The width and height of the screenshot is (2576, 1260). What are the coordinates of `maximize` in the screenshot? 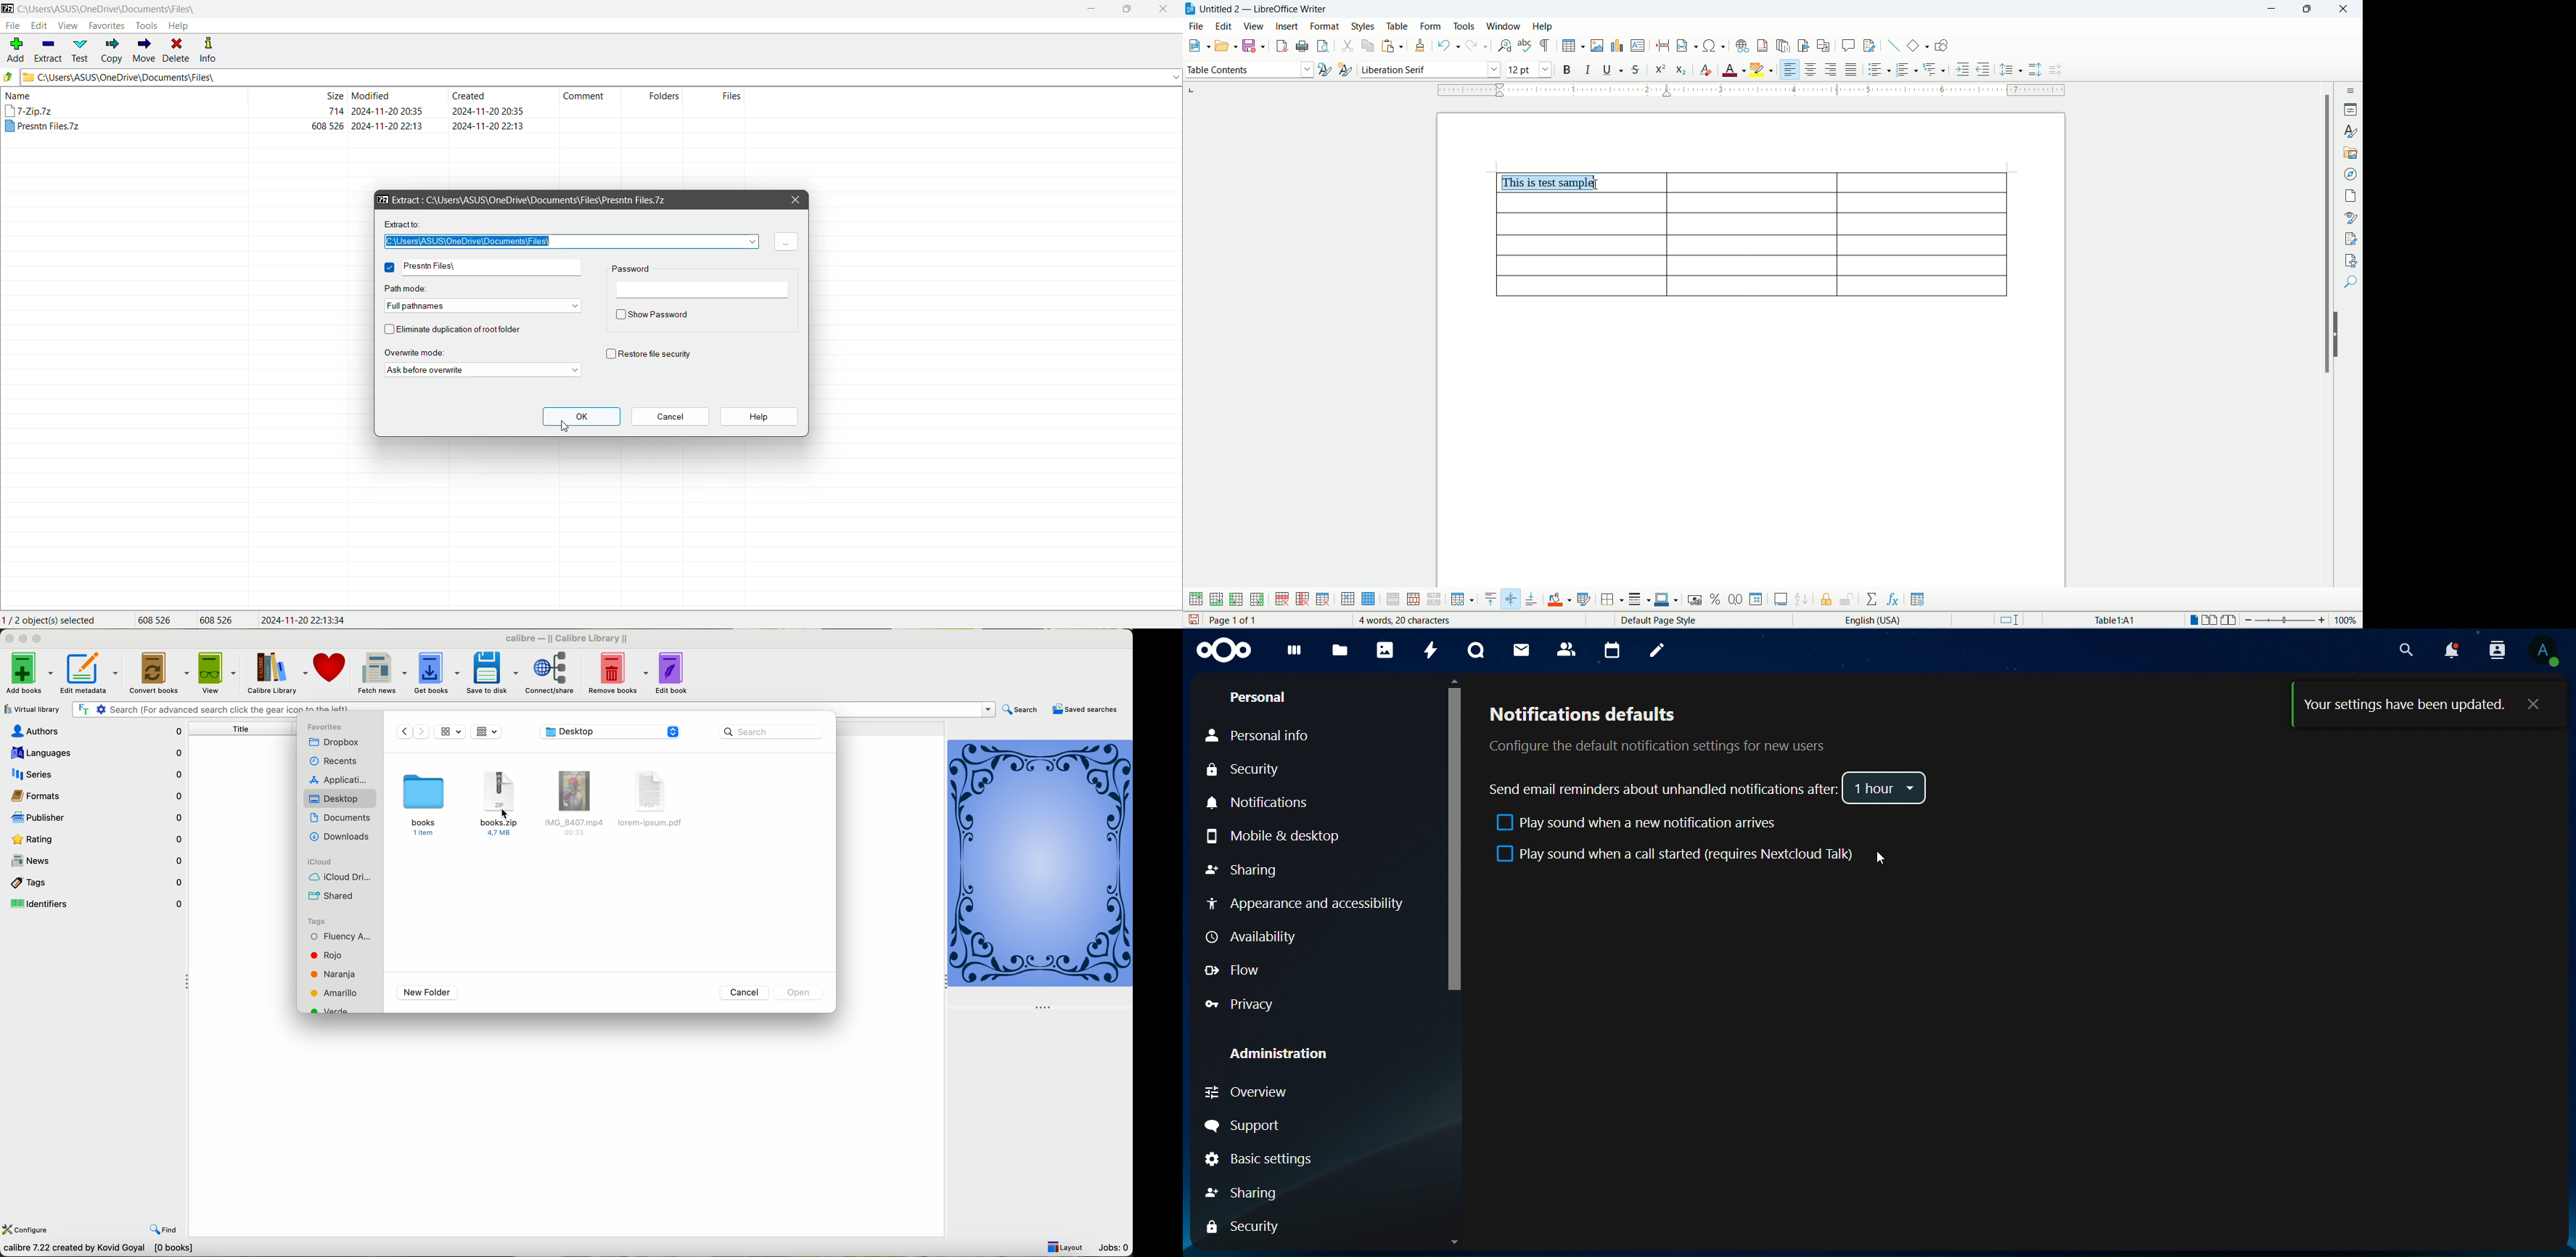 It's located at (2311, 9).